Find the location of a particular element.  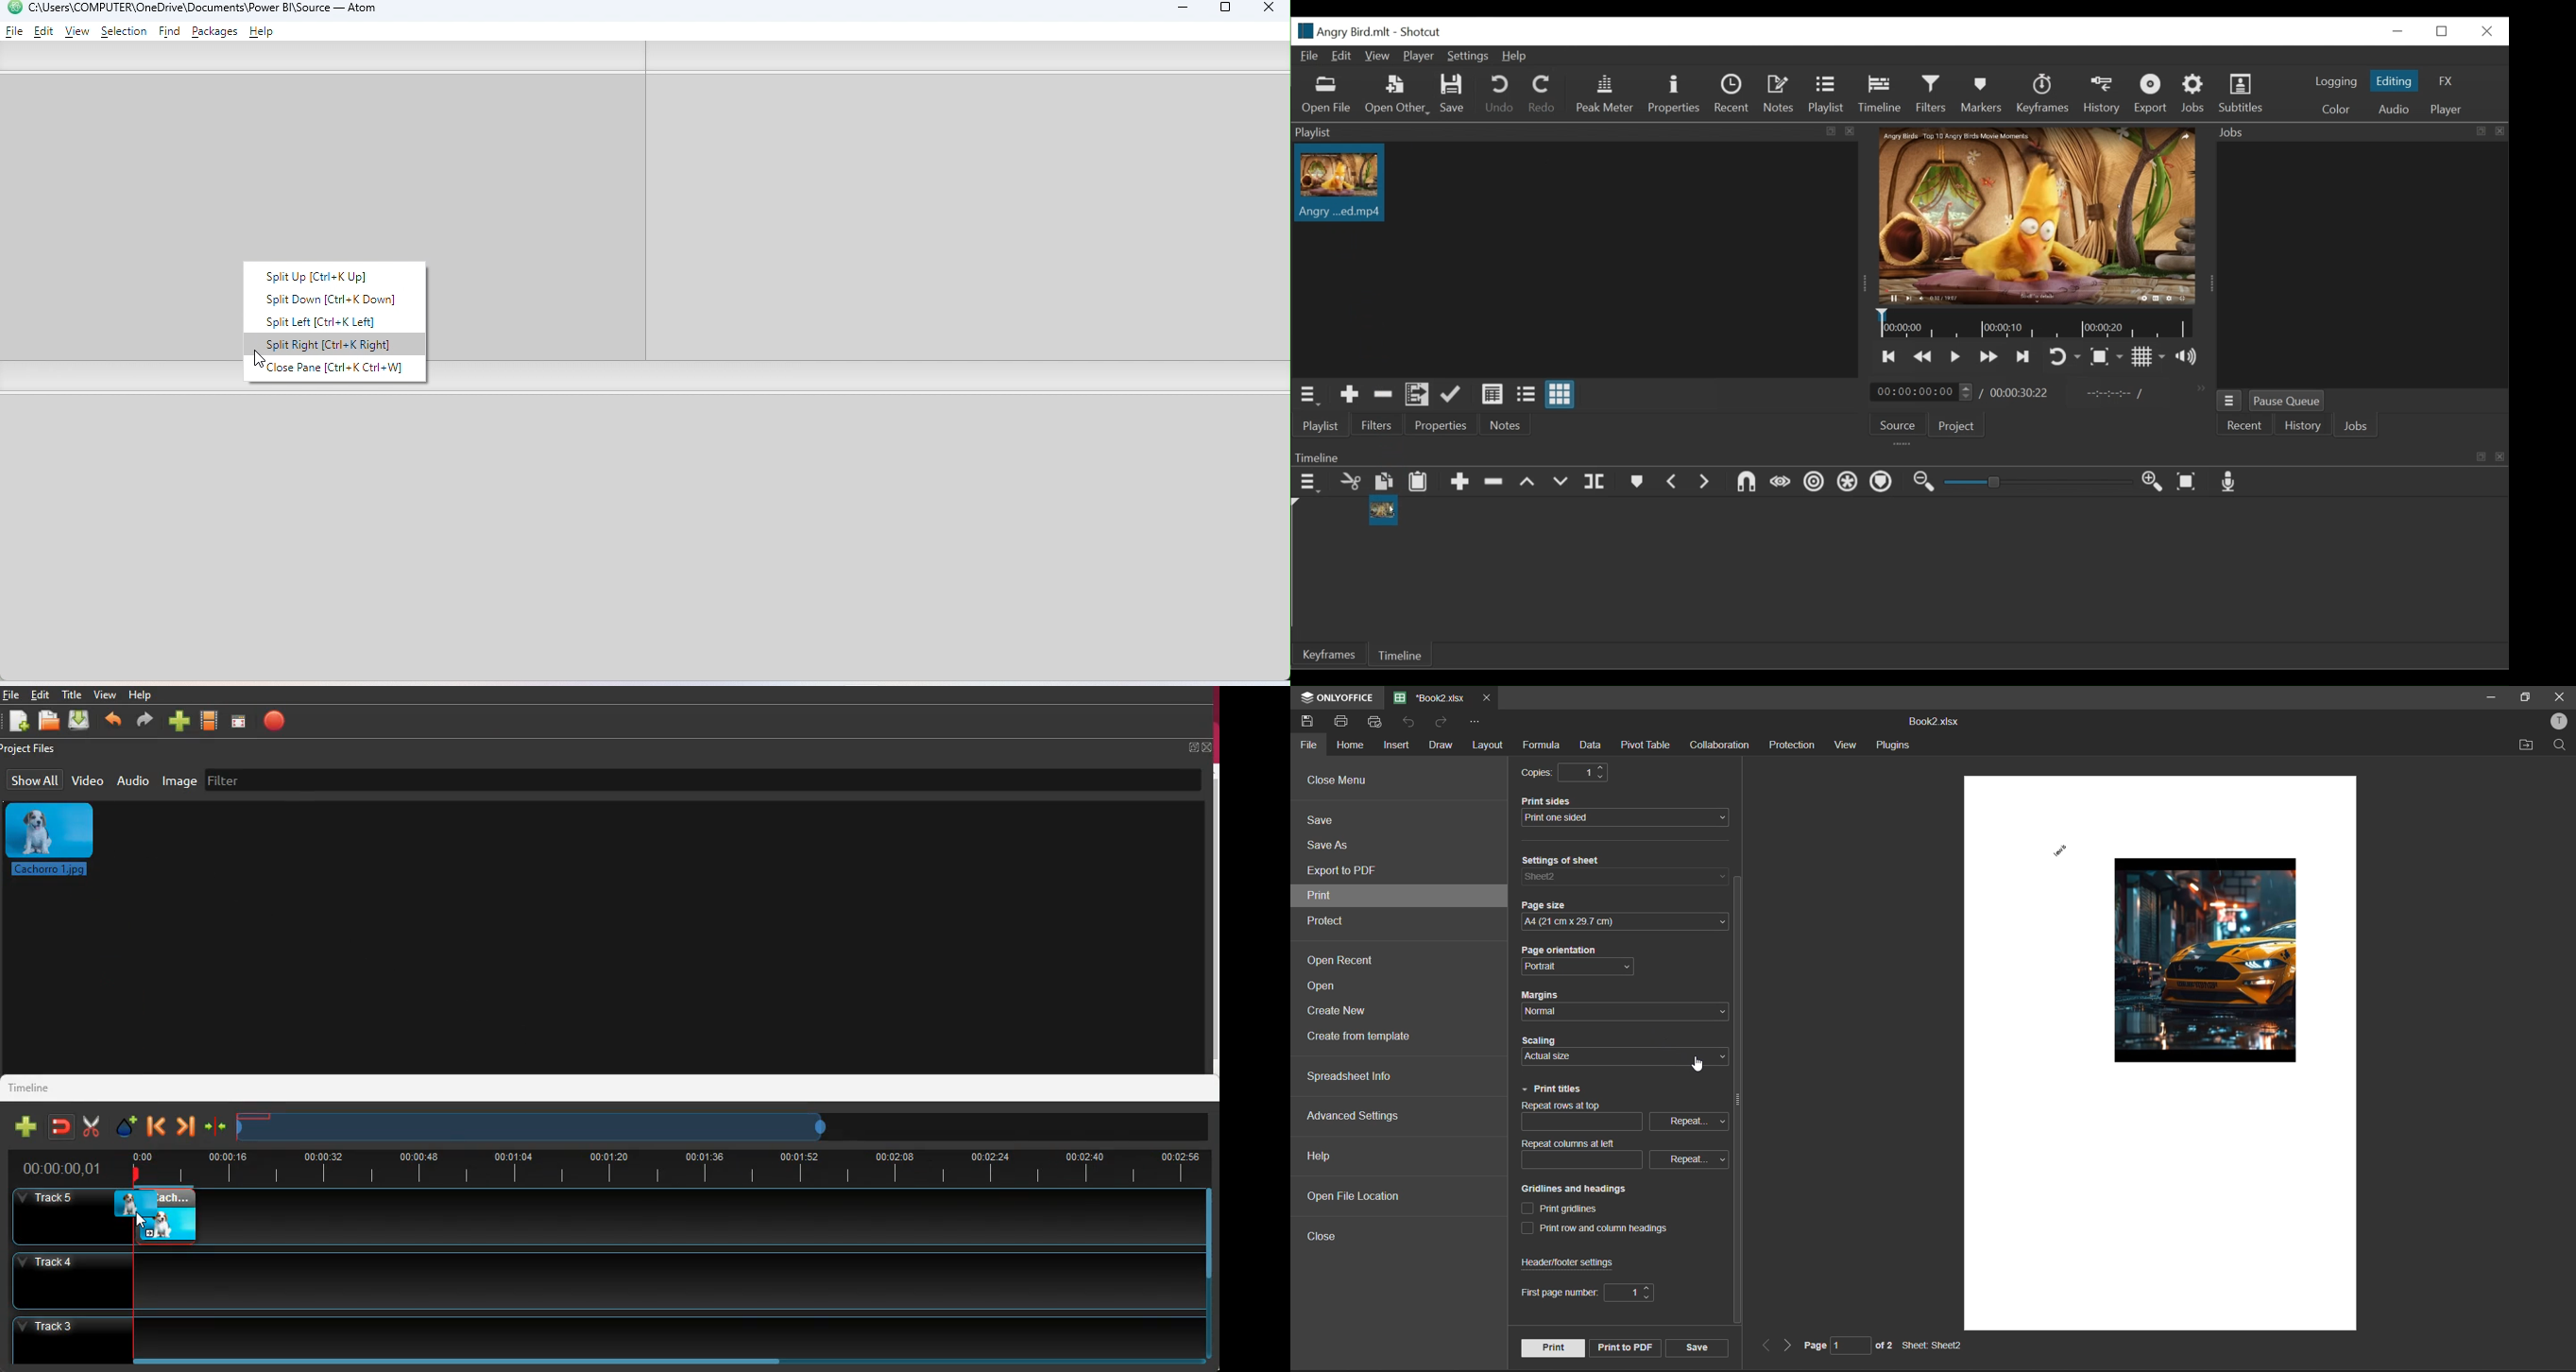

History is located at coordinates (2303, 427).